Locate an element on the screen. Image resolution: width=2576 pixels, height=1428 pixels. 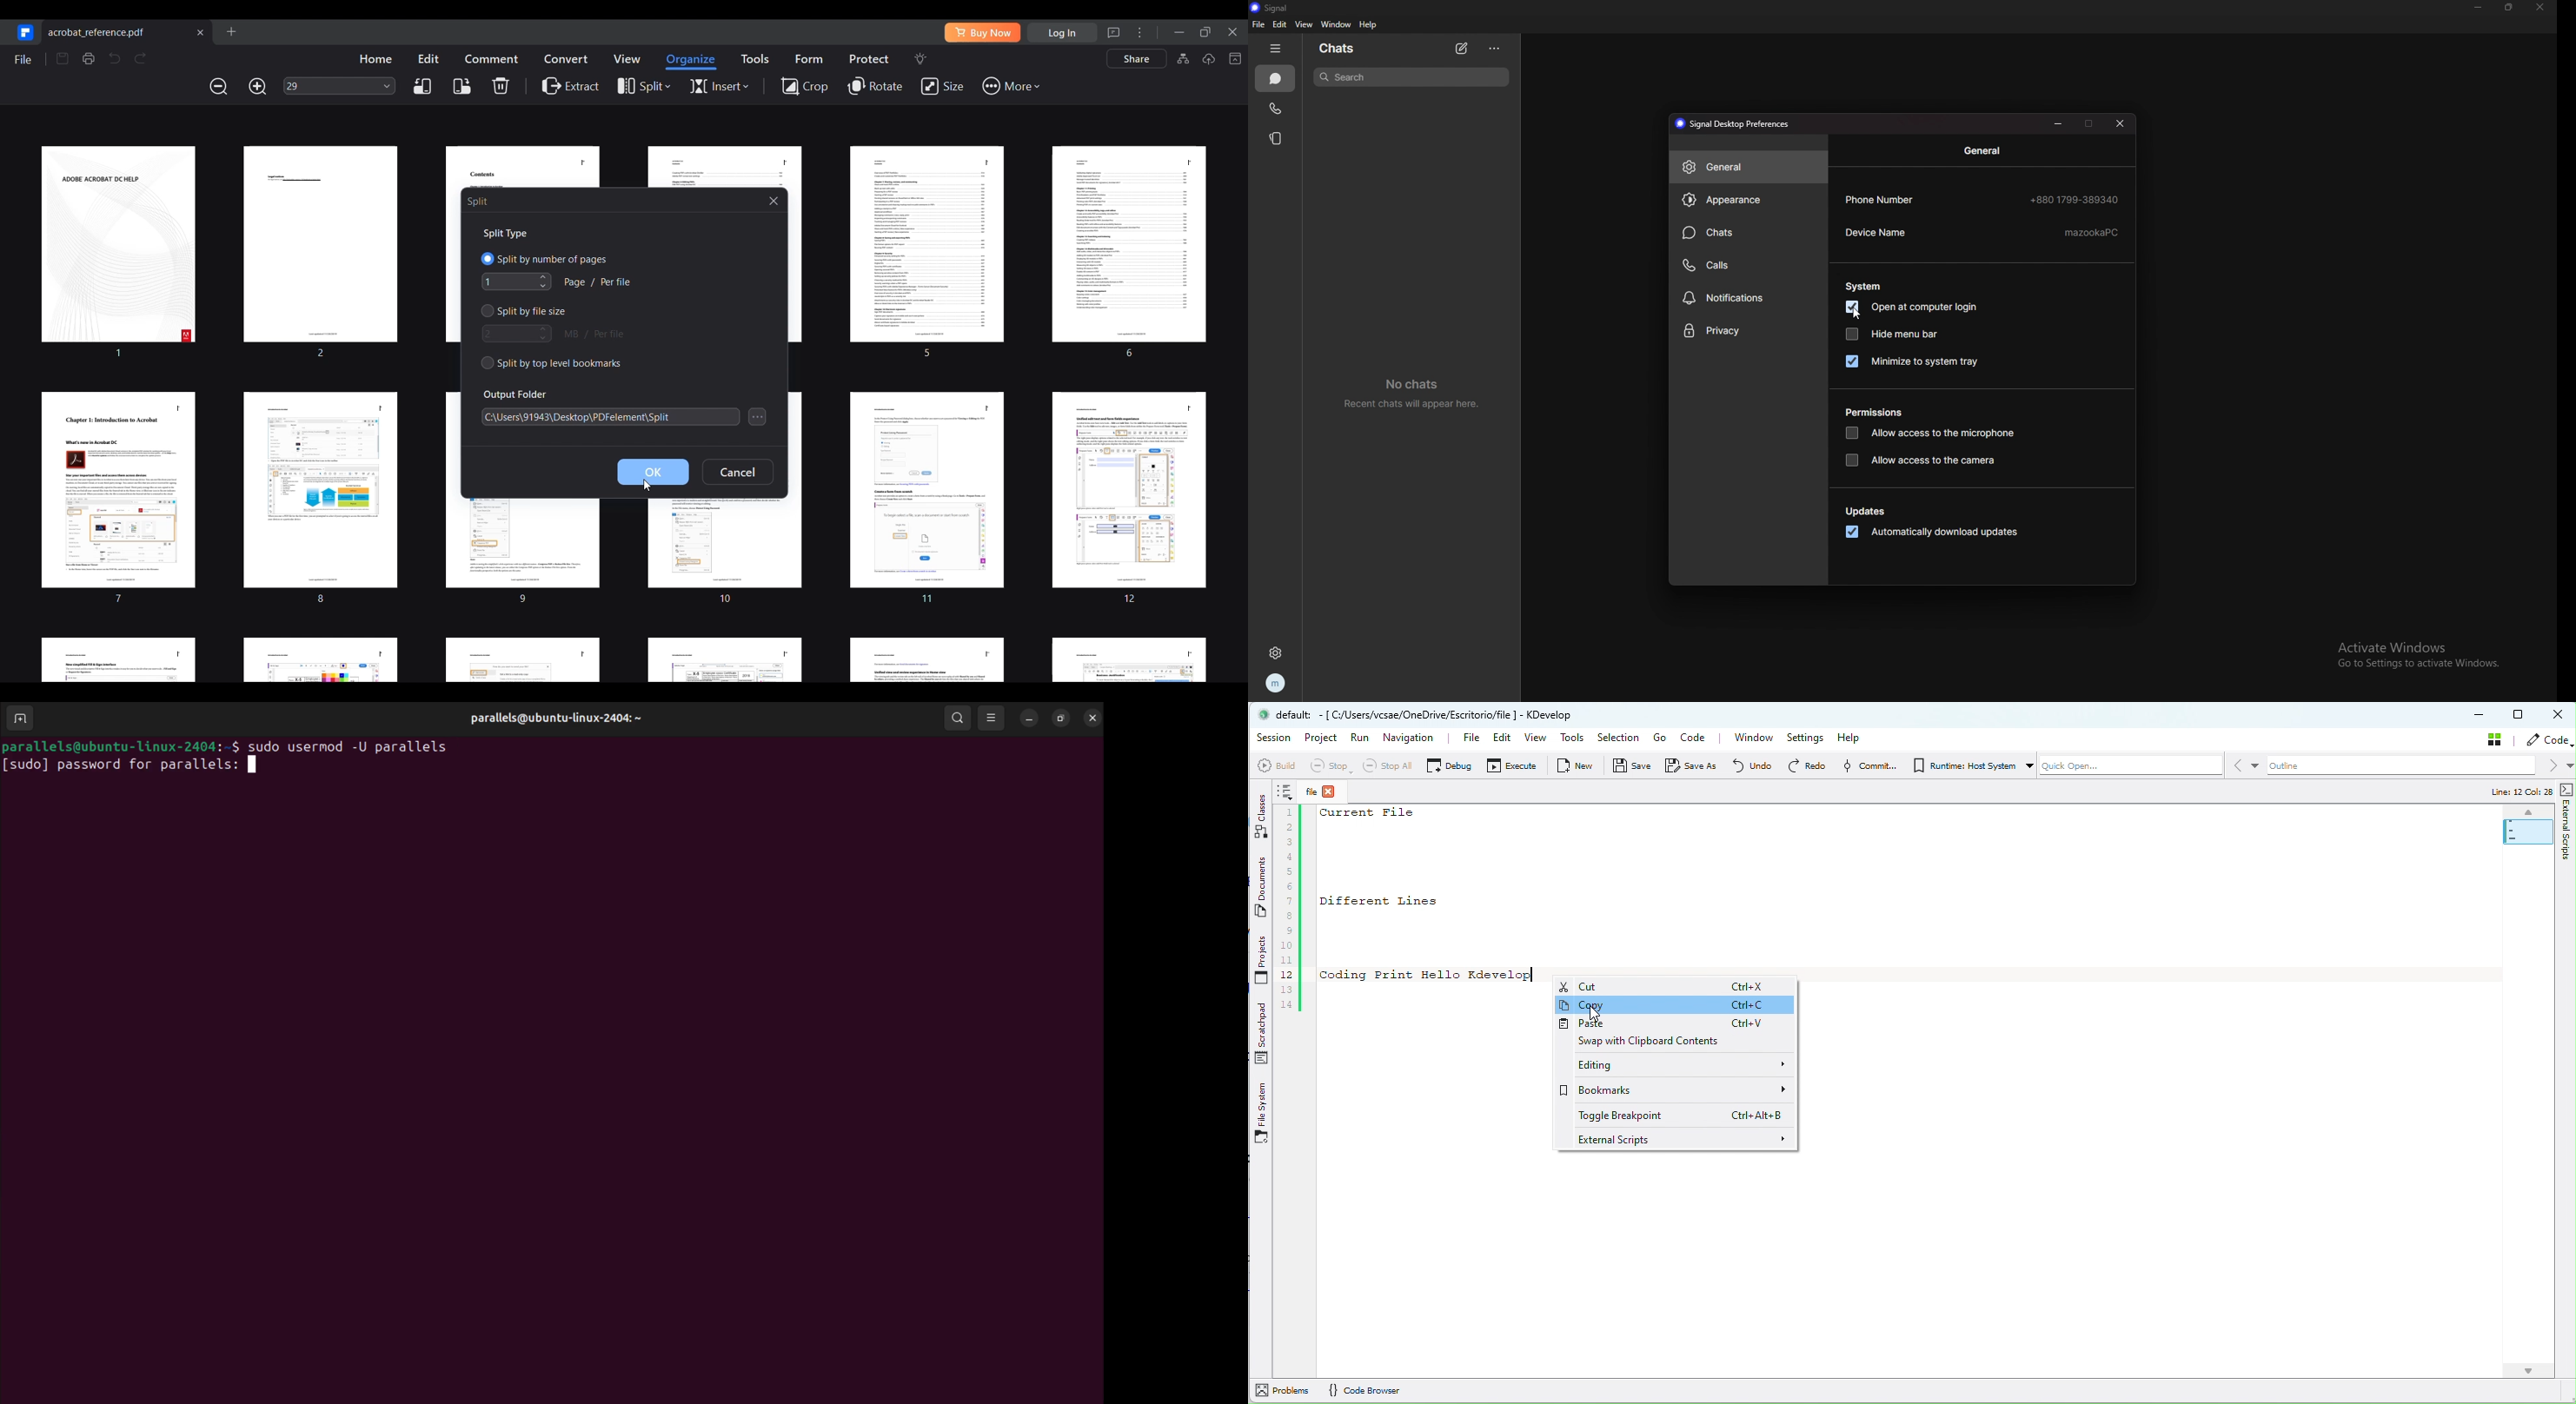
chats is located at coordinates (1747, 233).